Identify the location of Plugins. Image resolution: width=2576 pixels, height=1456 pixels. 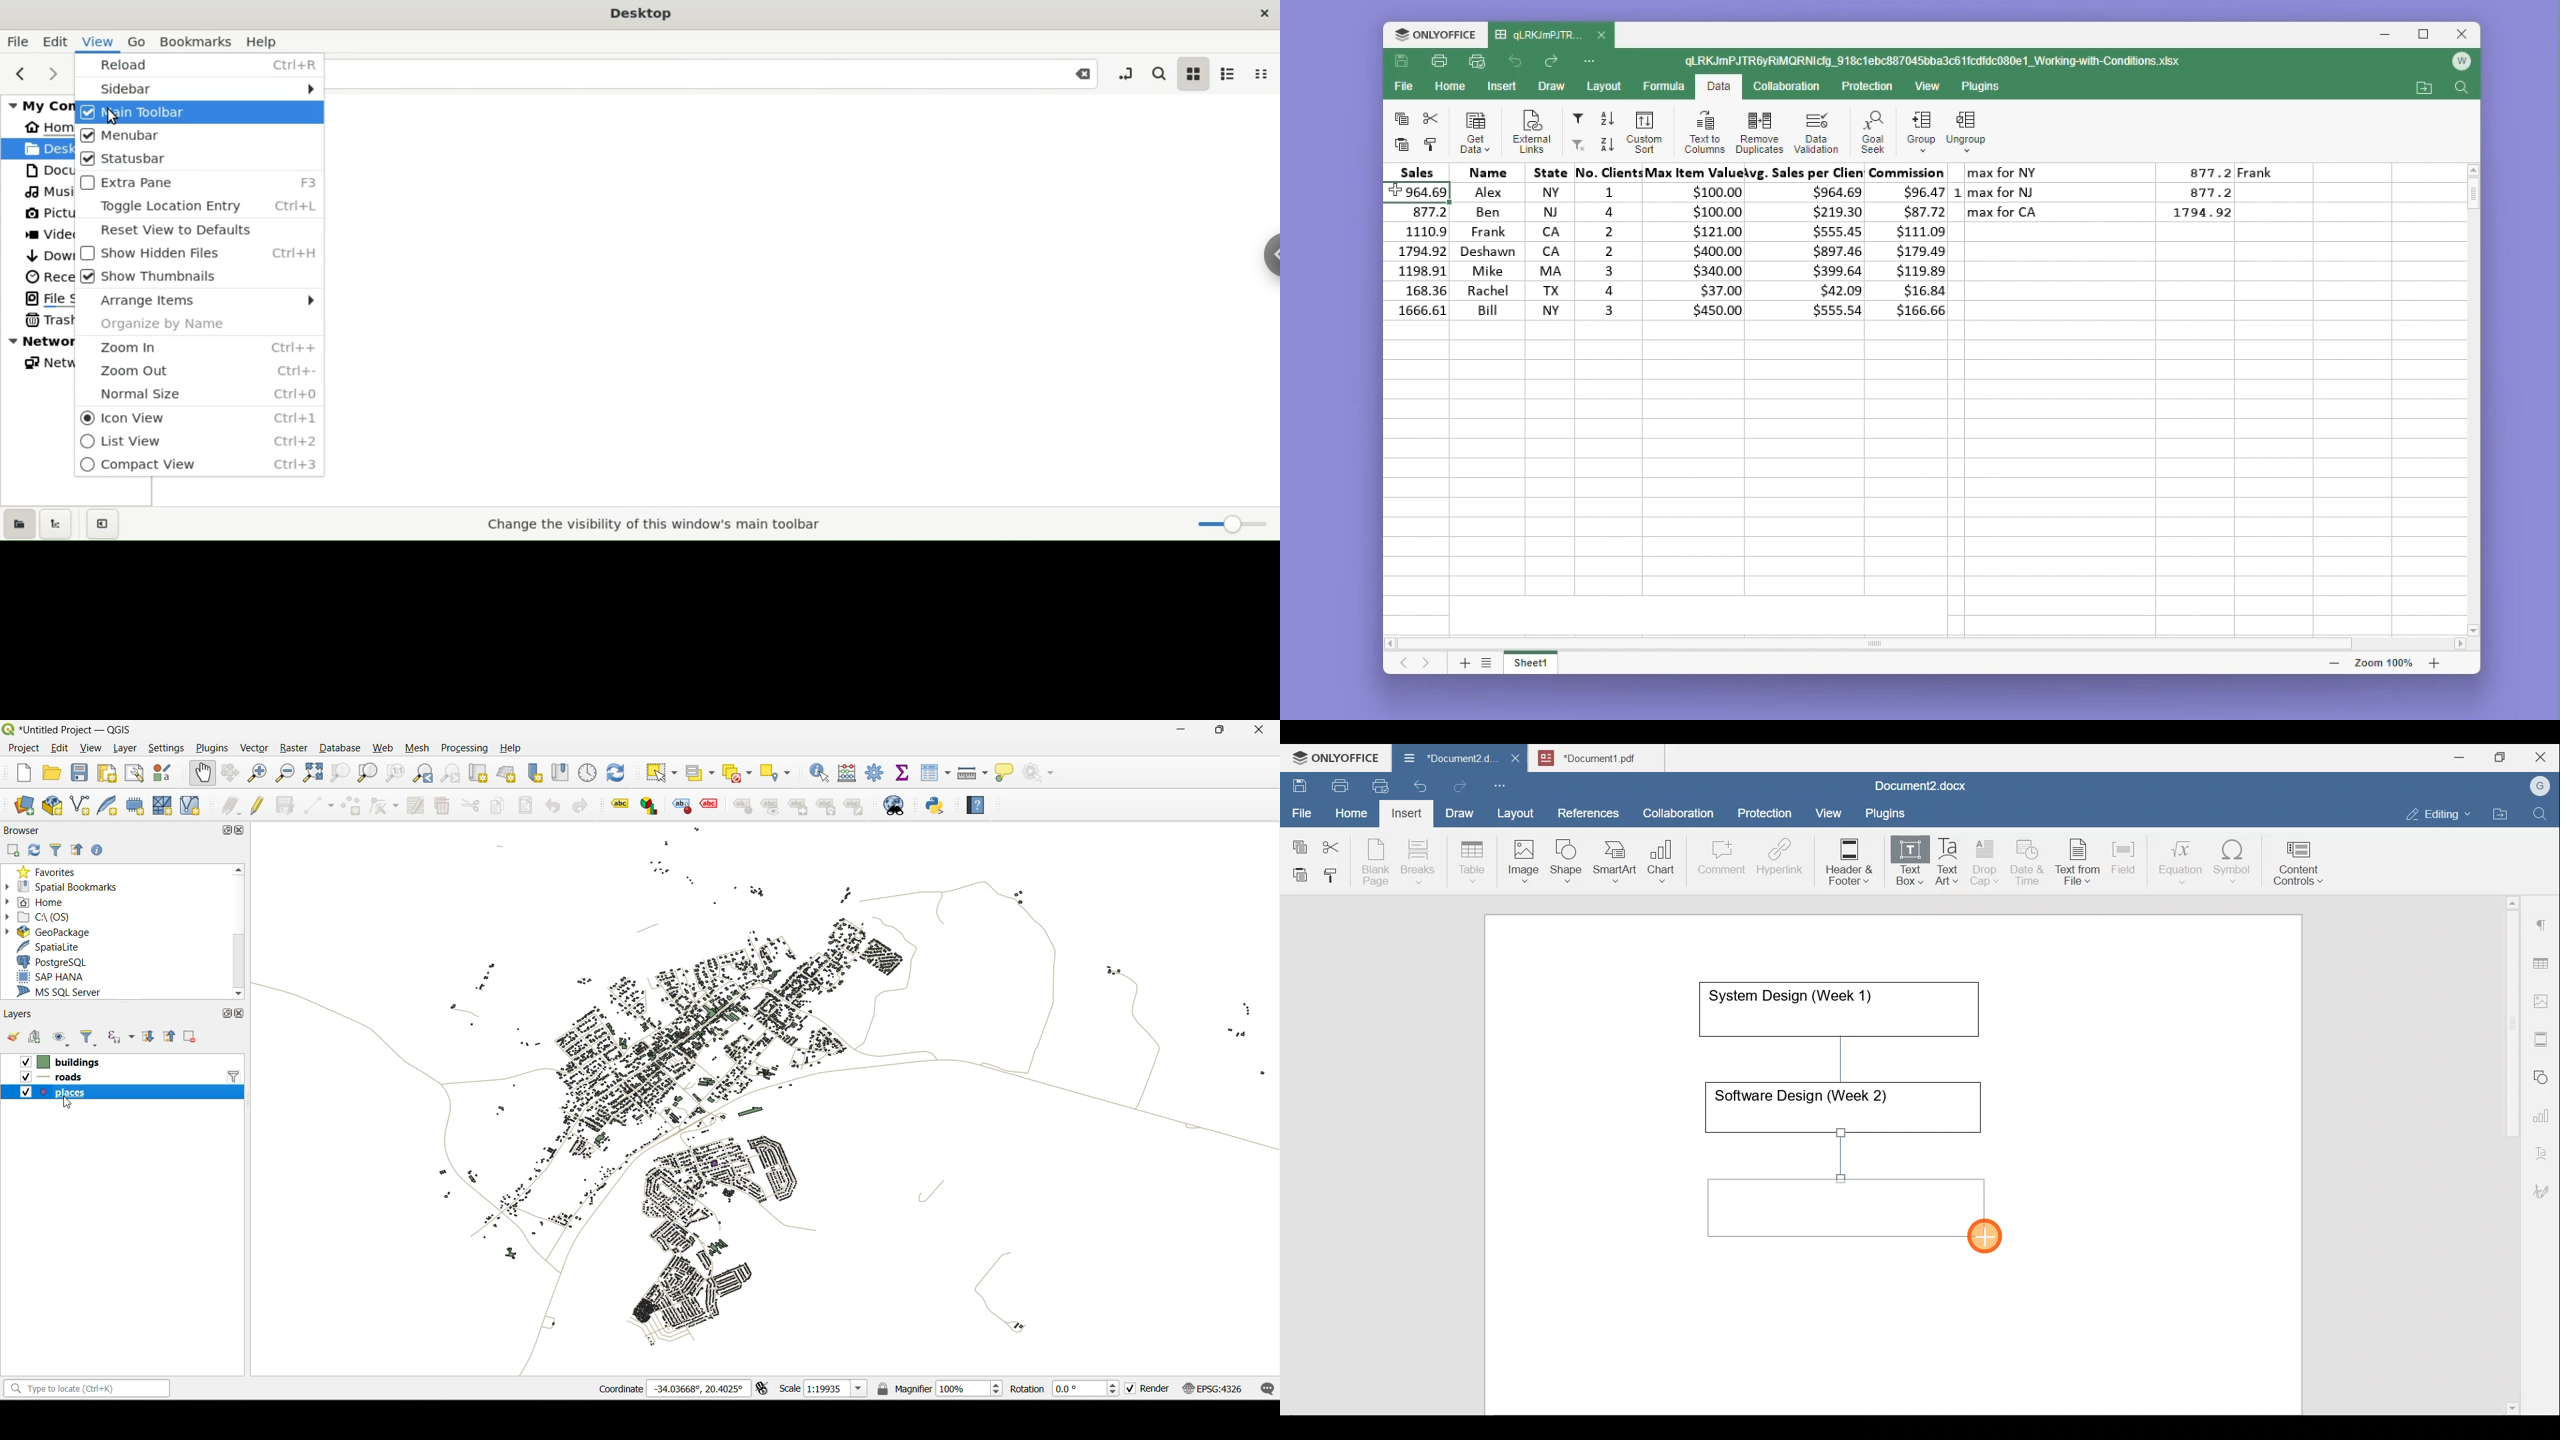
(1889, 811).